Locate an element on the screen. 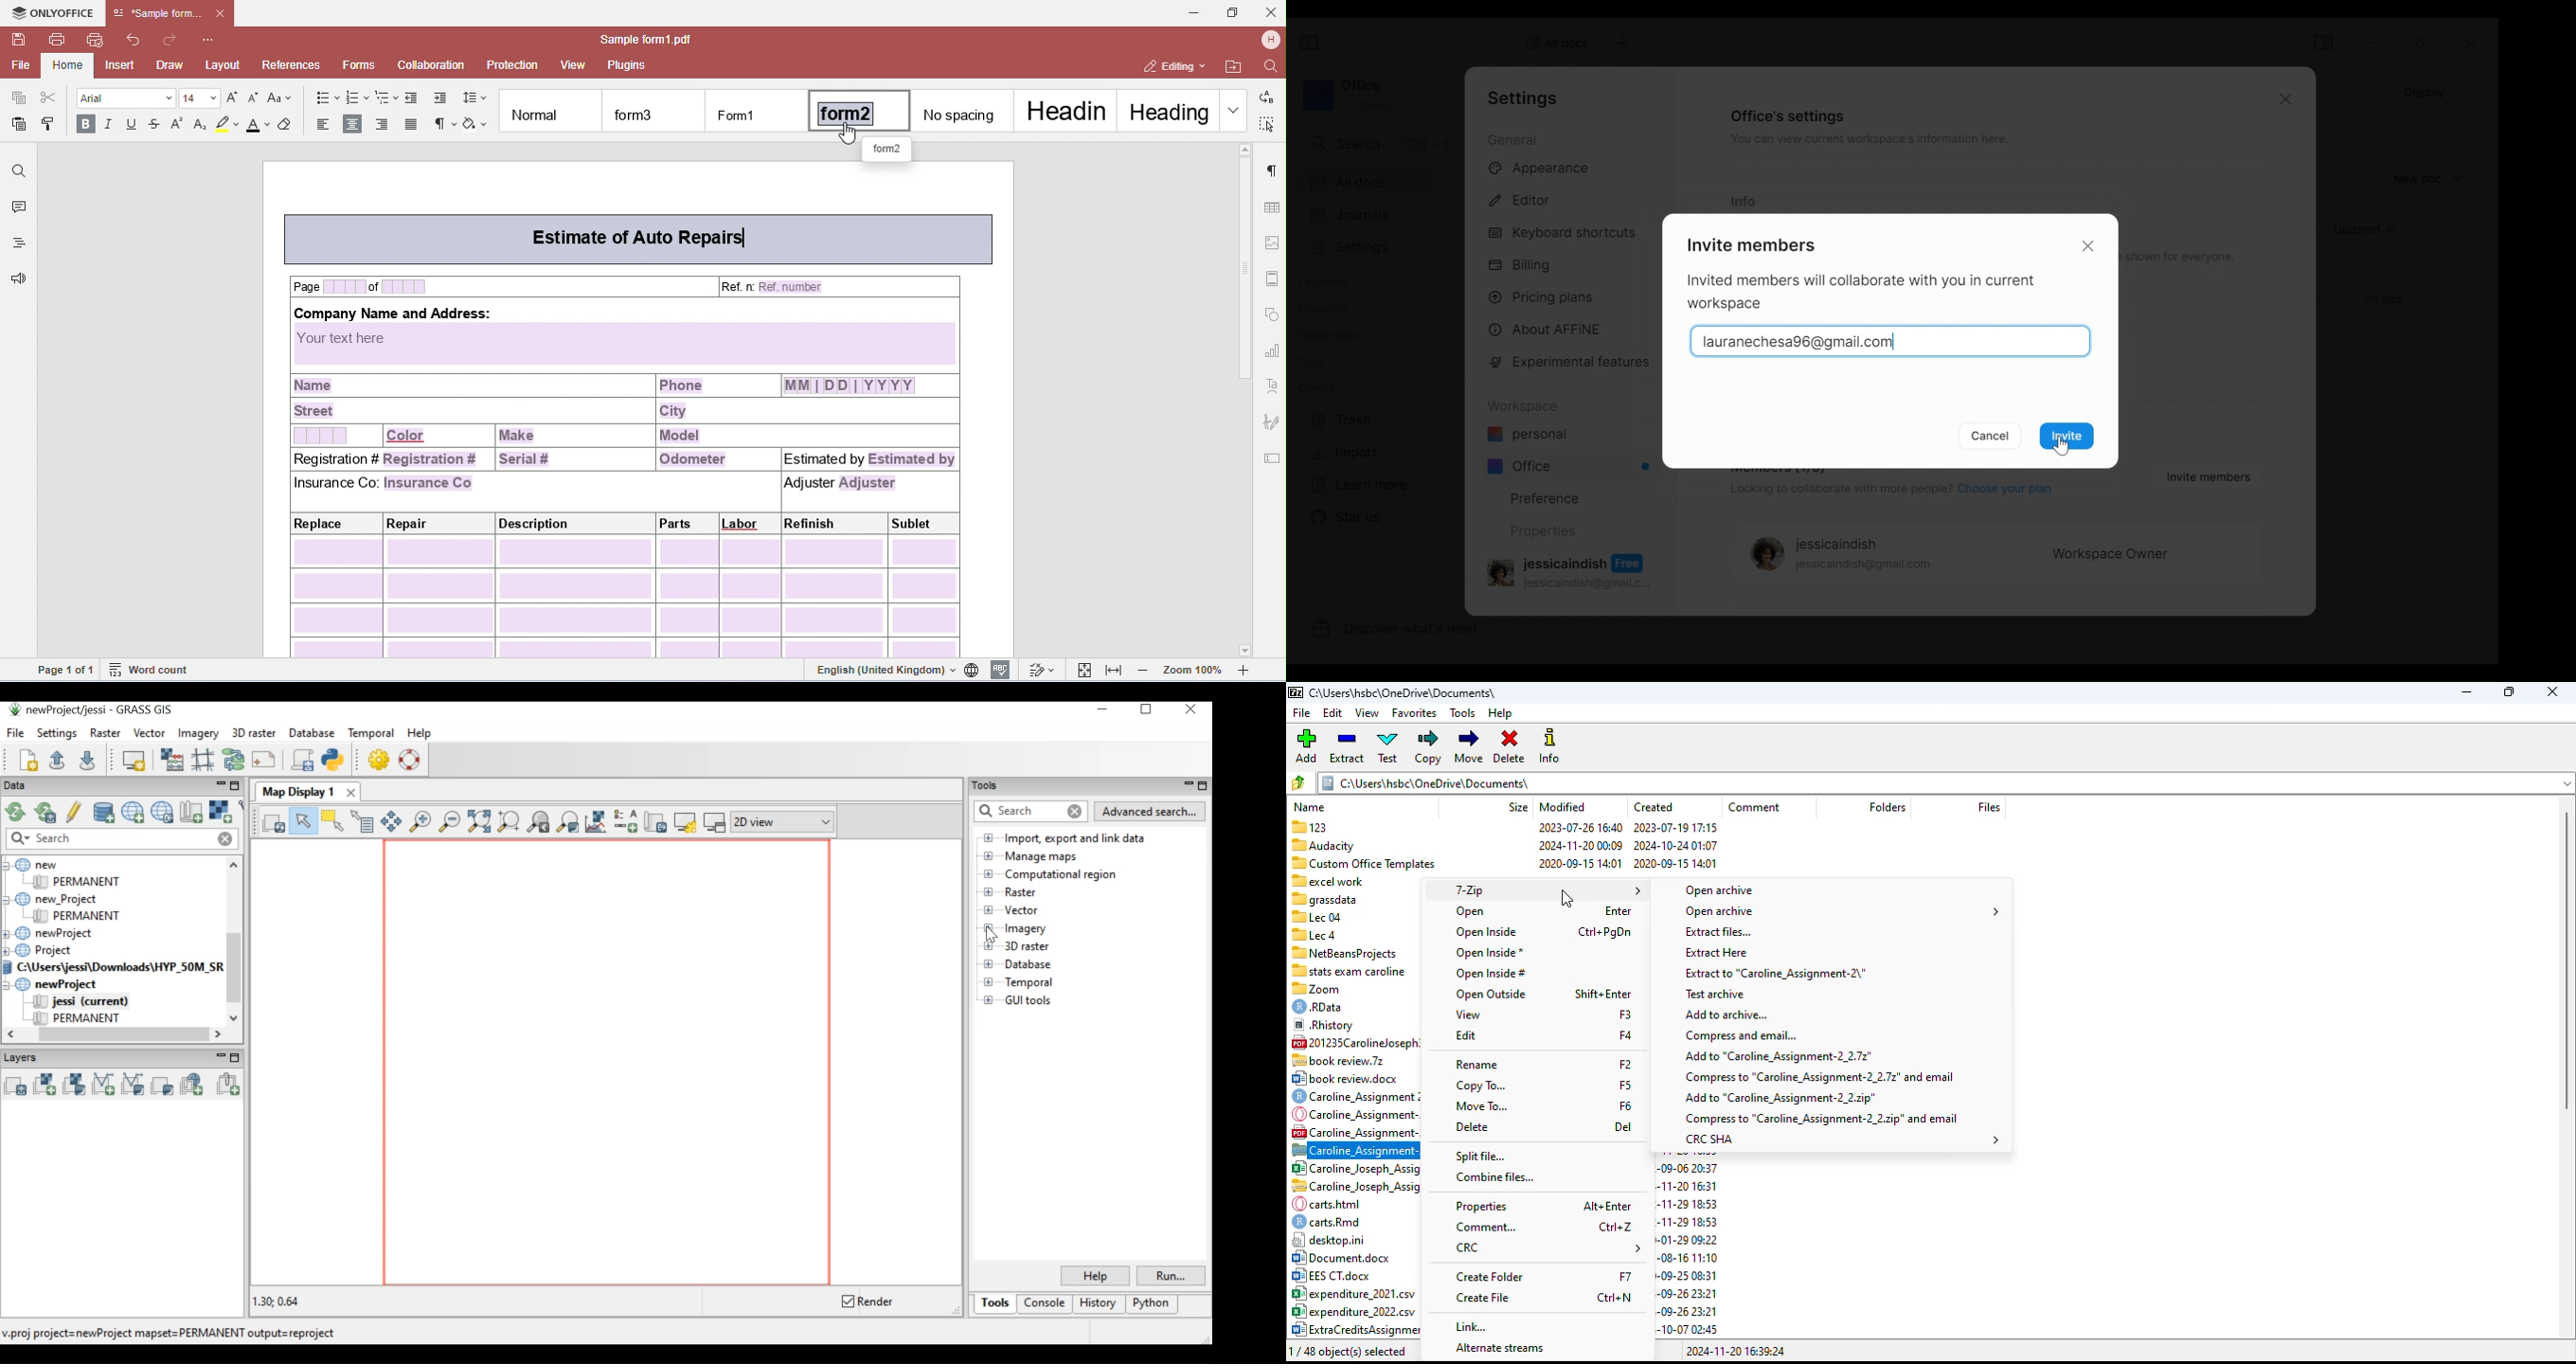 The height and width of the screenshot is (1372, 2576). More options is located at coordinates (2472, 299).